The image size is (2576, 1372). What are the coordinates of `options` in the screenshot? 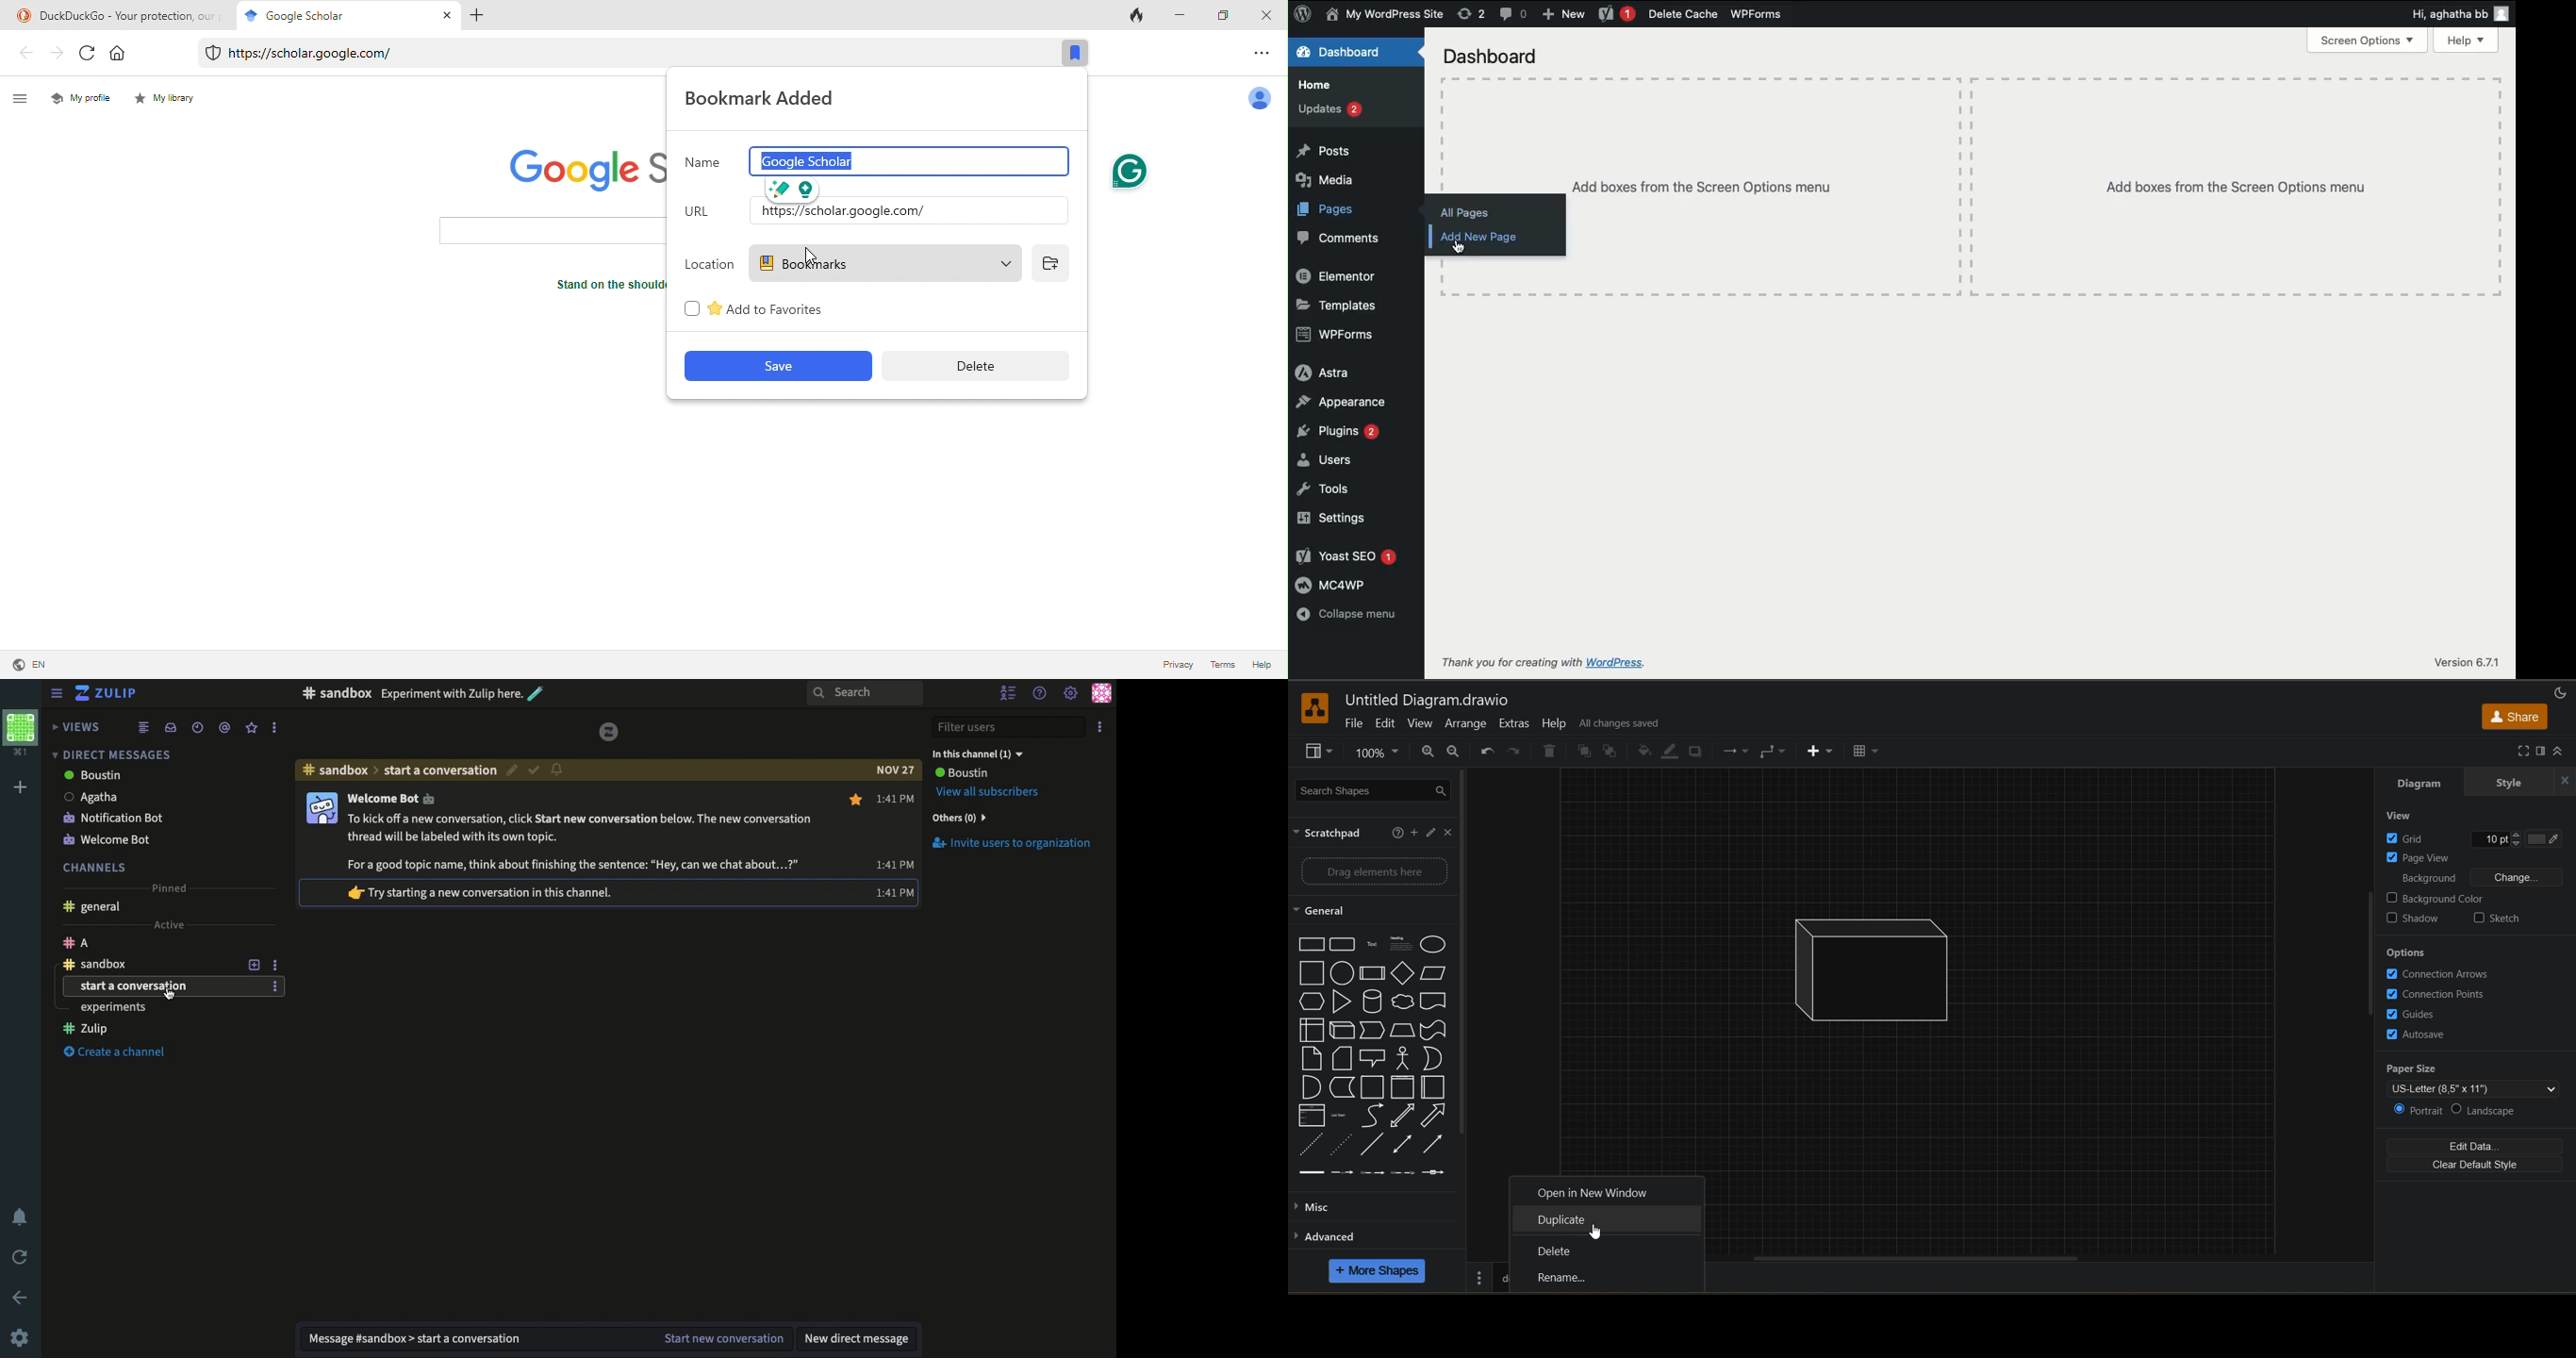 It's located at (2433, 953).